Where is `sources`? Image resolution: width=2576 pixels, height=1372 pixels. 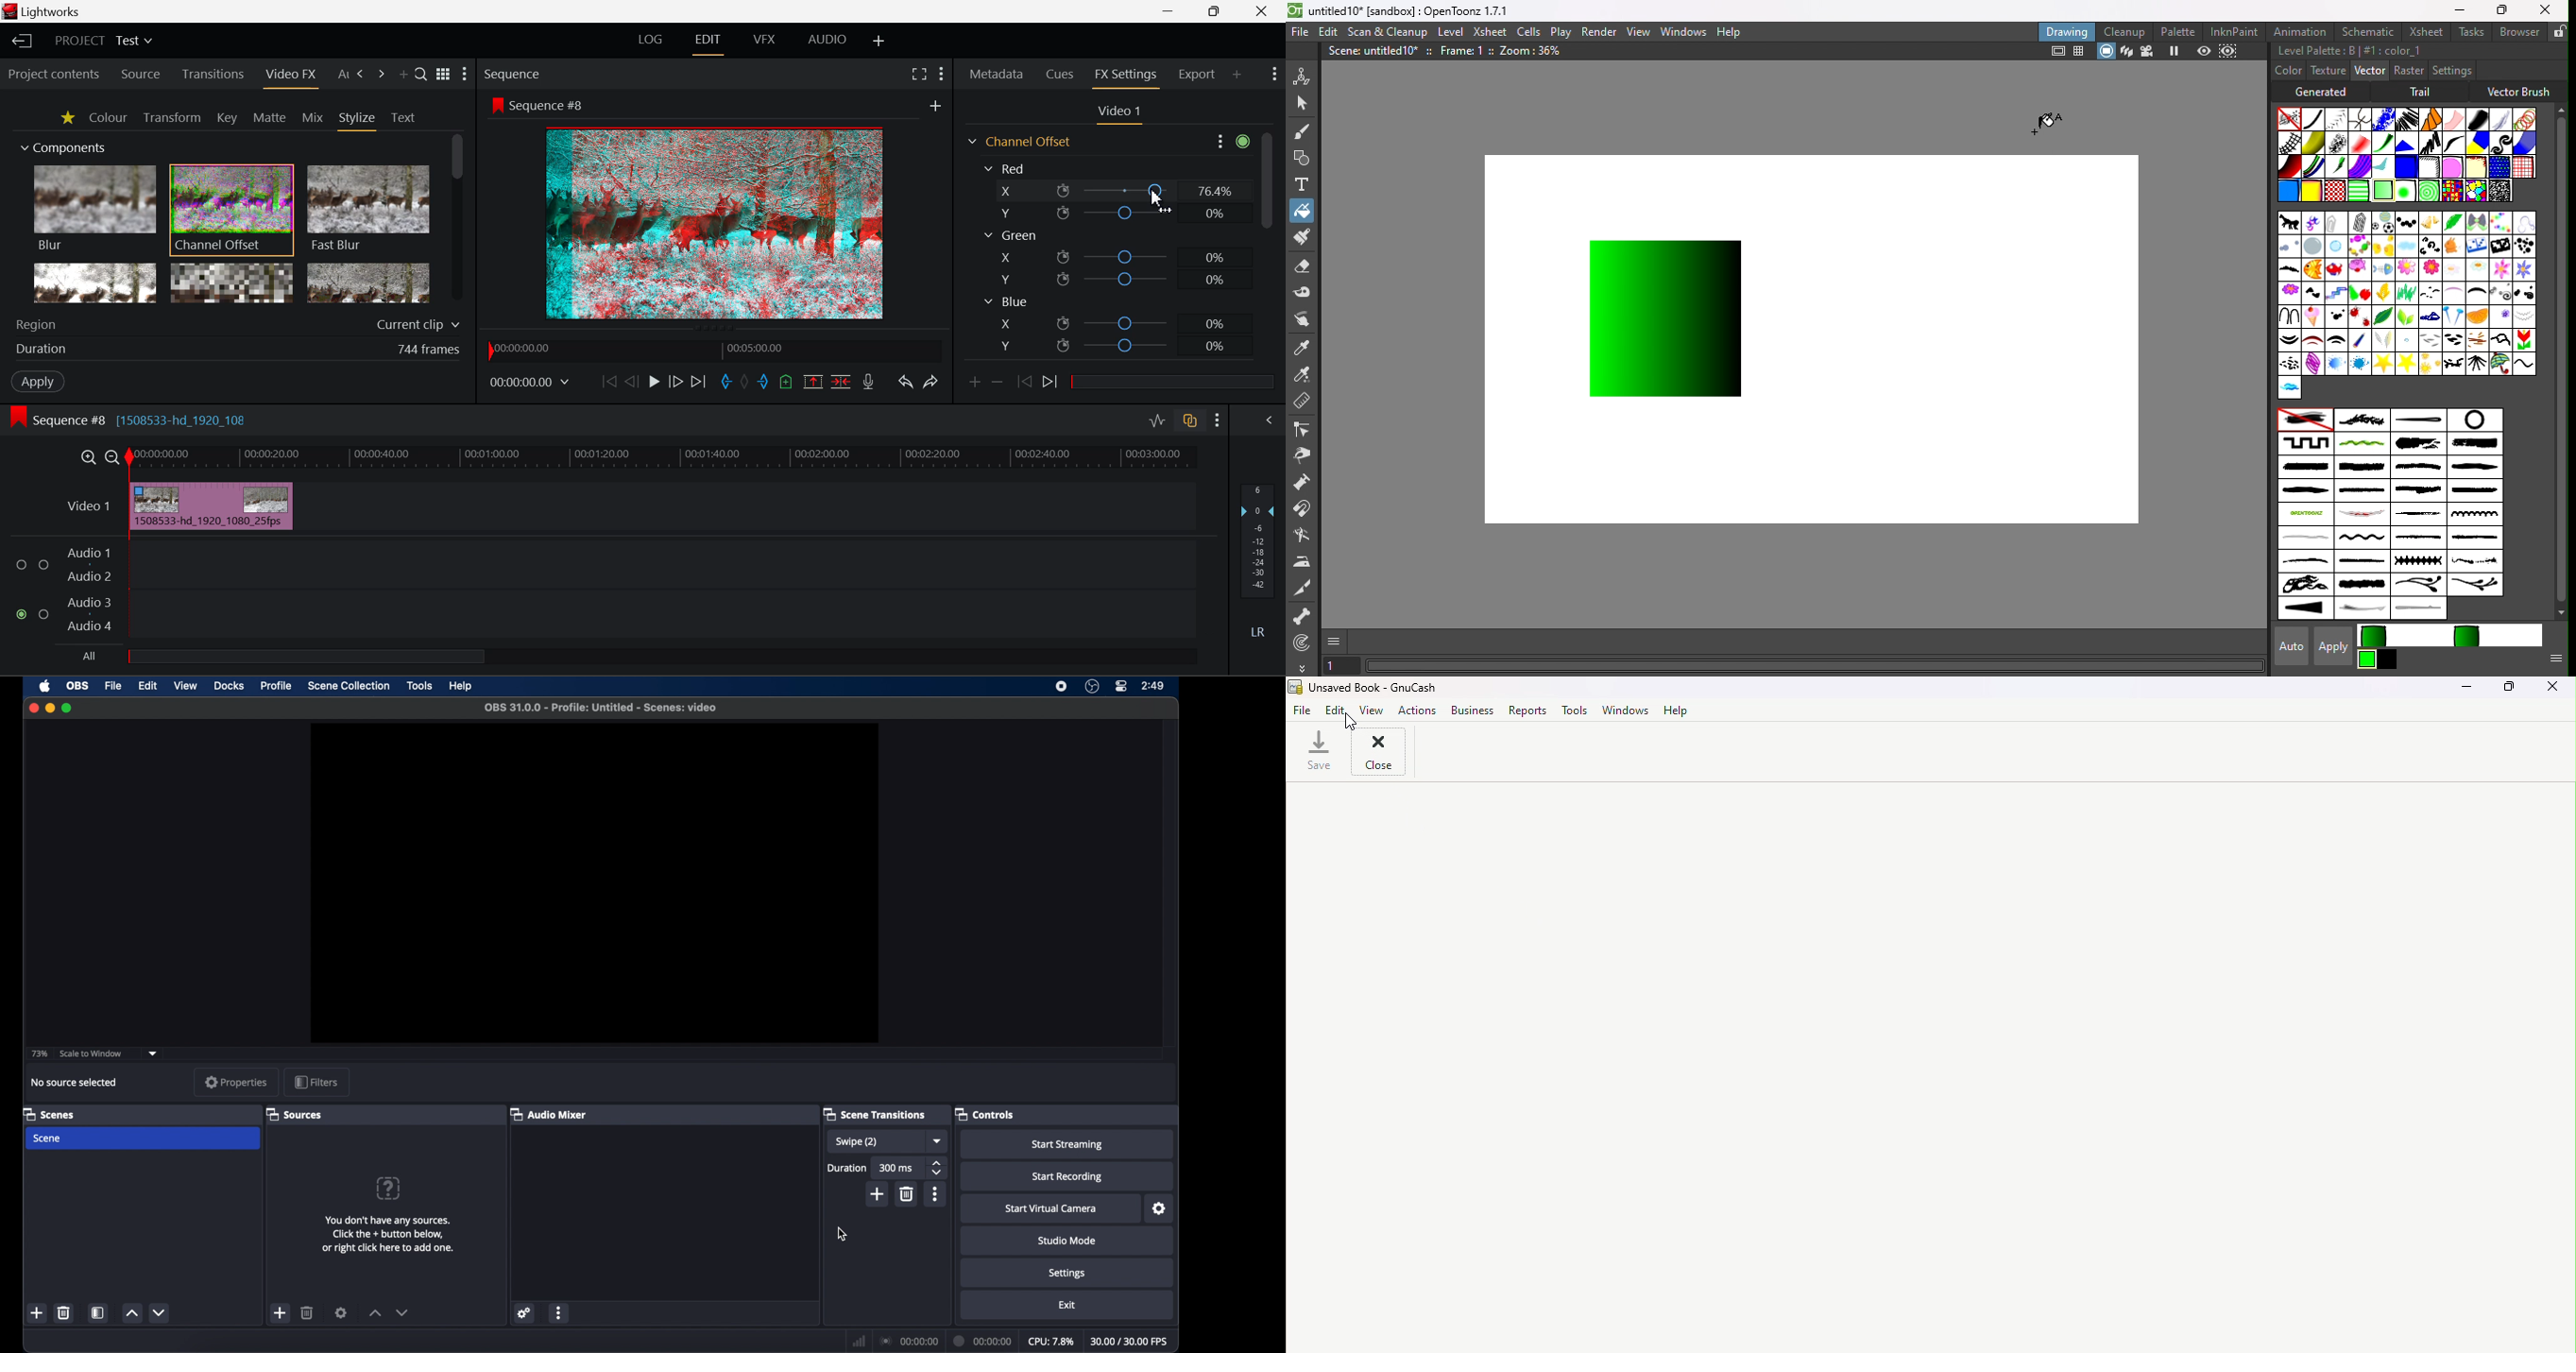
sources is located at coordinates (294, 1115).